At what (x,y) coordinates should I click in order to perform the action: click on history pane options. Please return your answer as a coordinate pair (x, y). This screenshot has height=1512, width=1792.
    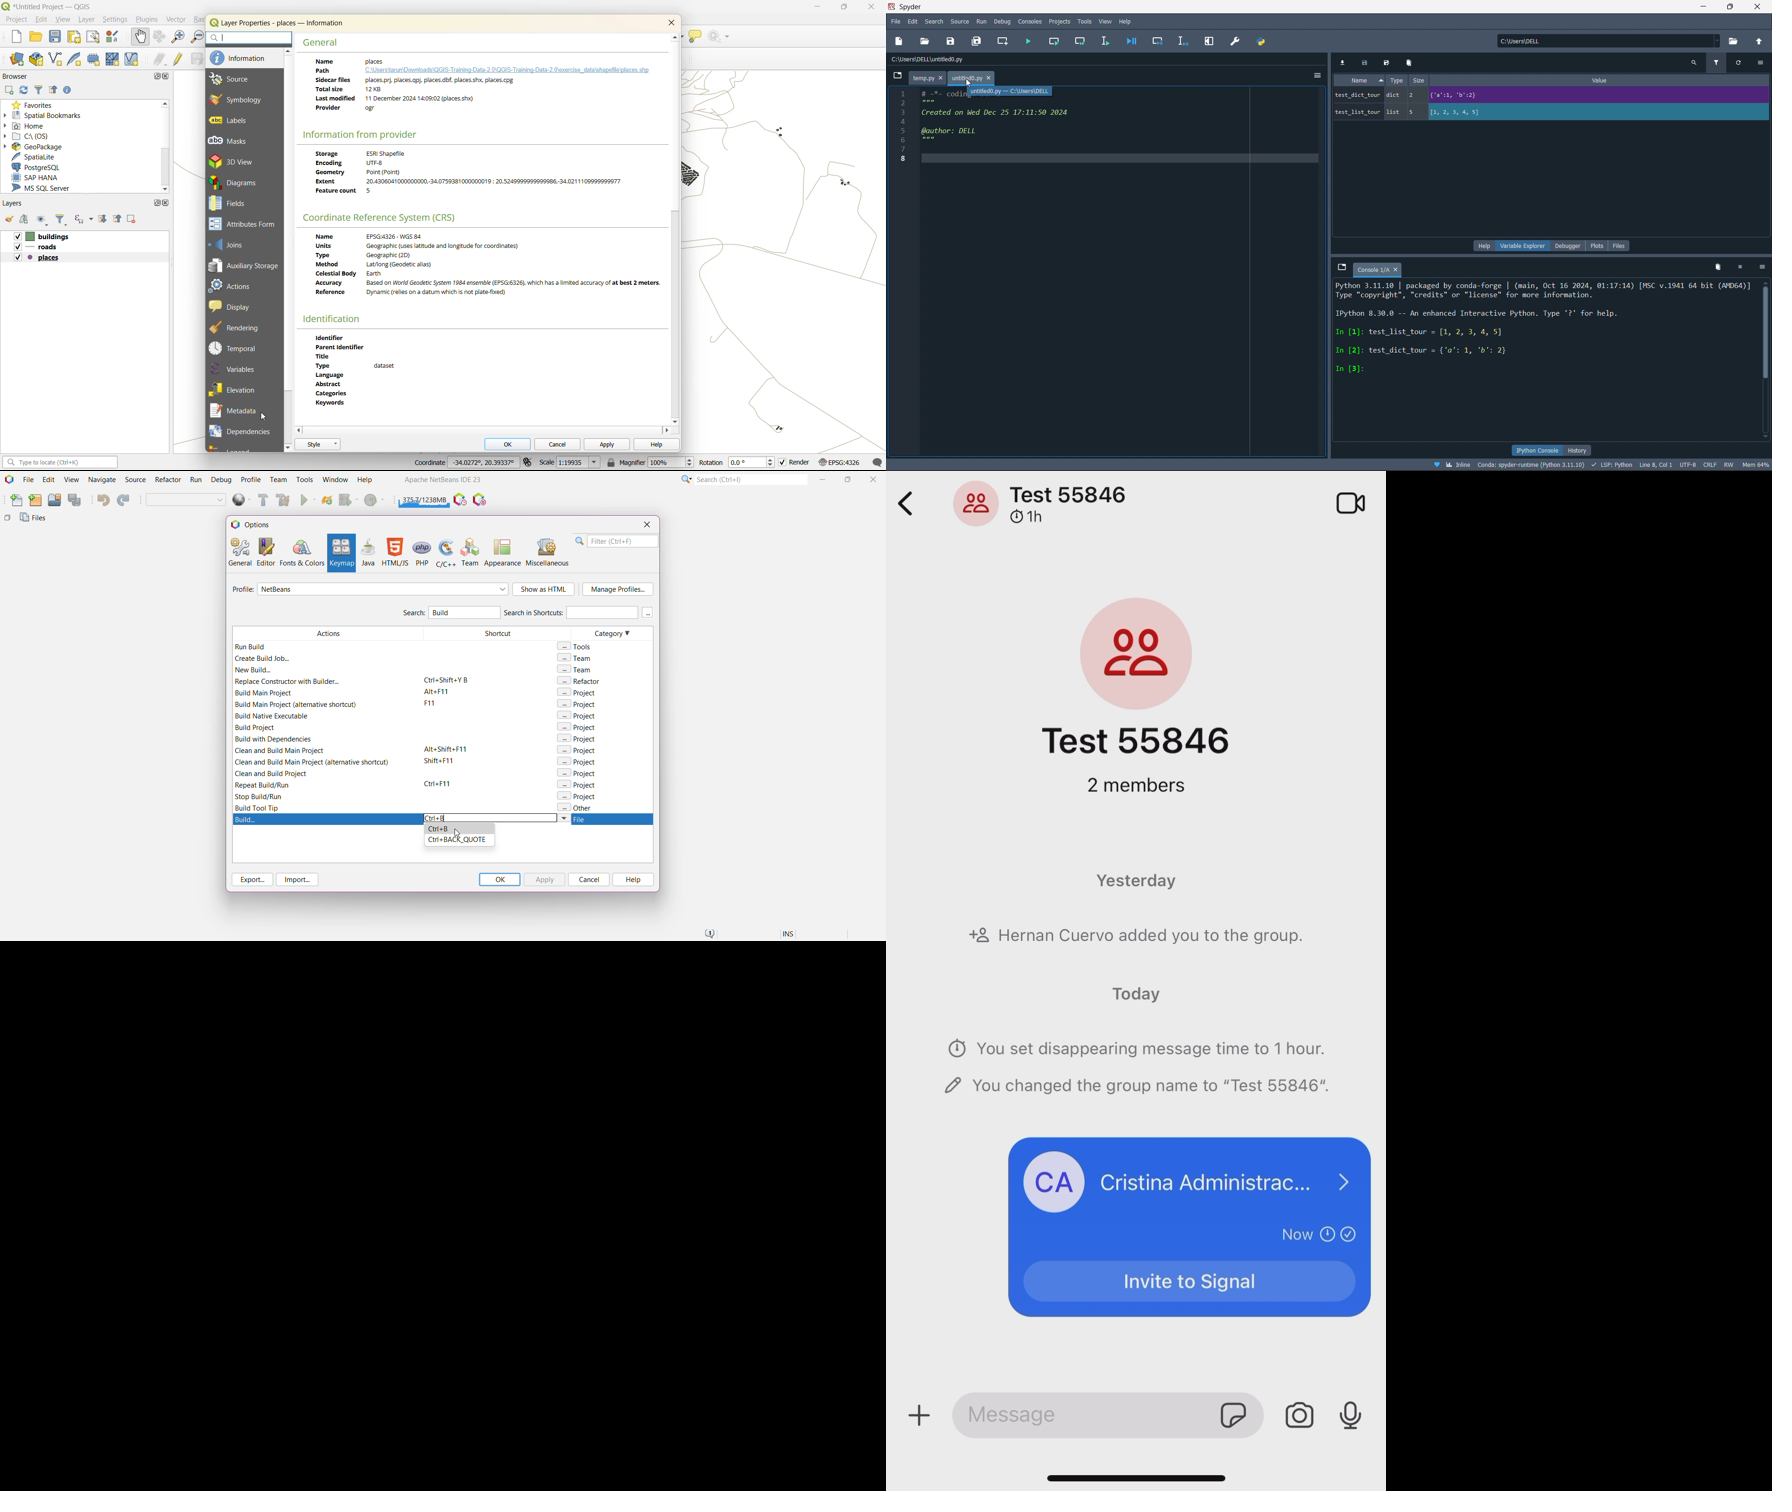
    Looking at the image, I should click on (1587, 450).